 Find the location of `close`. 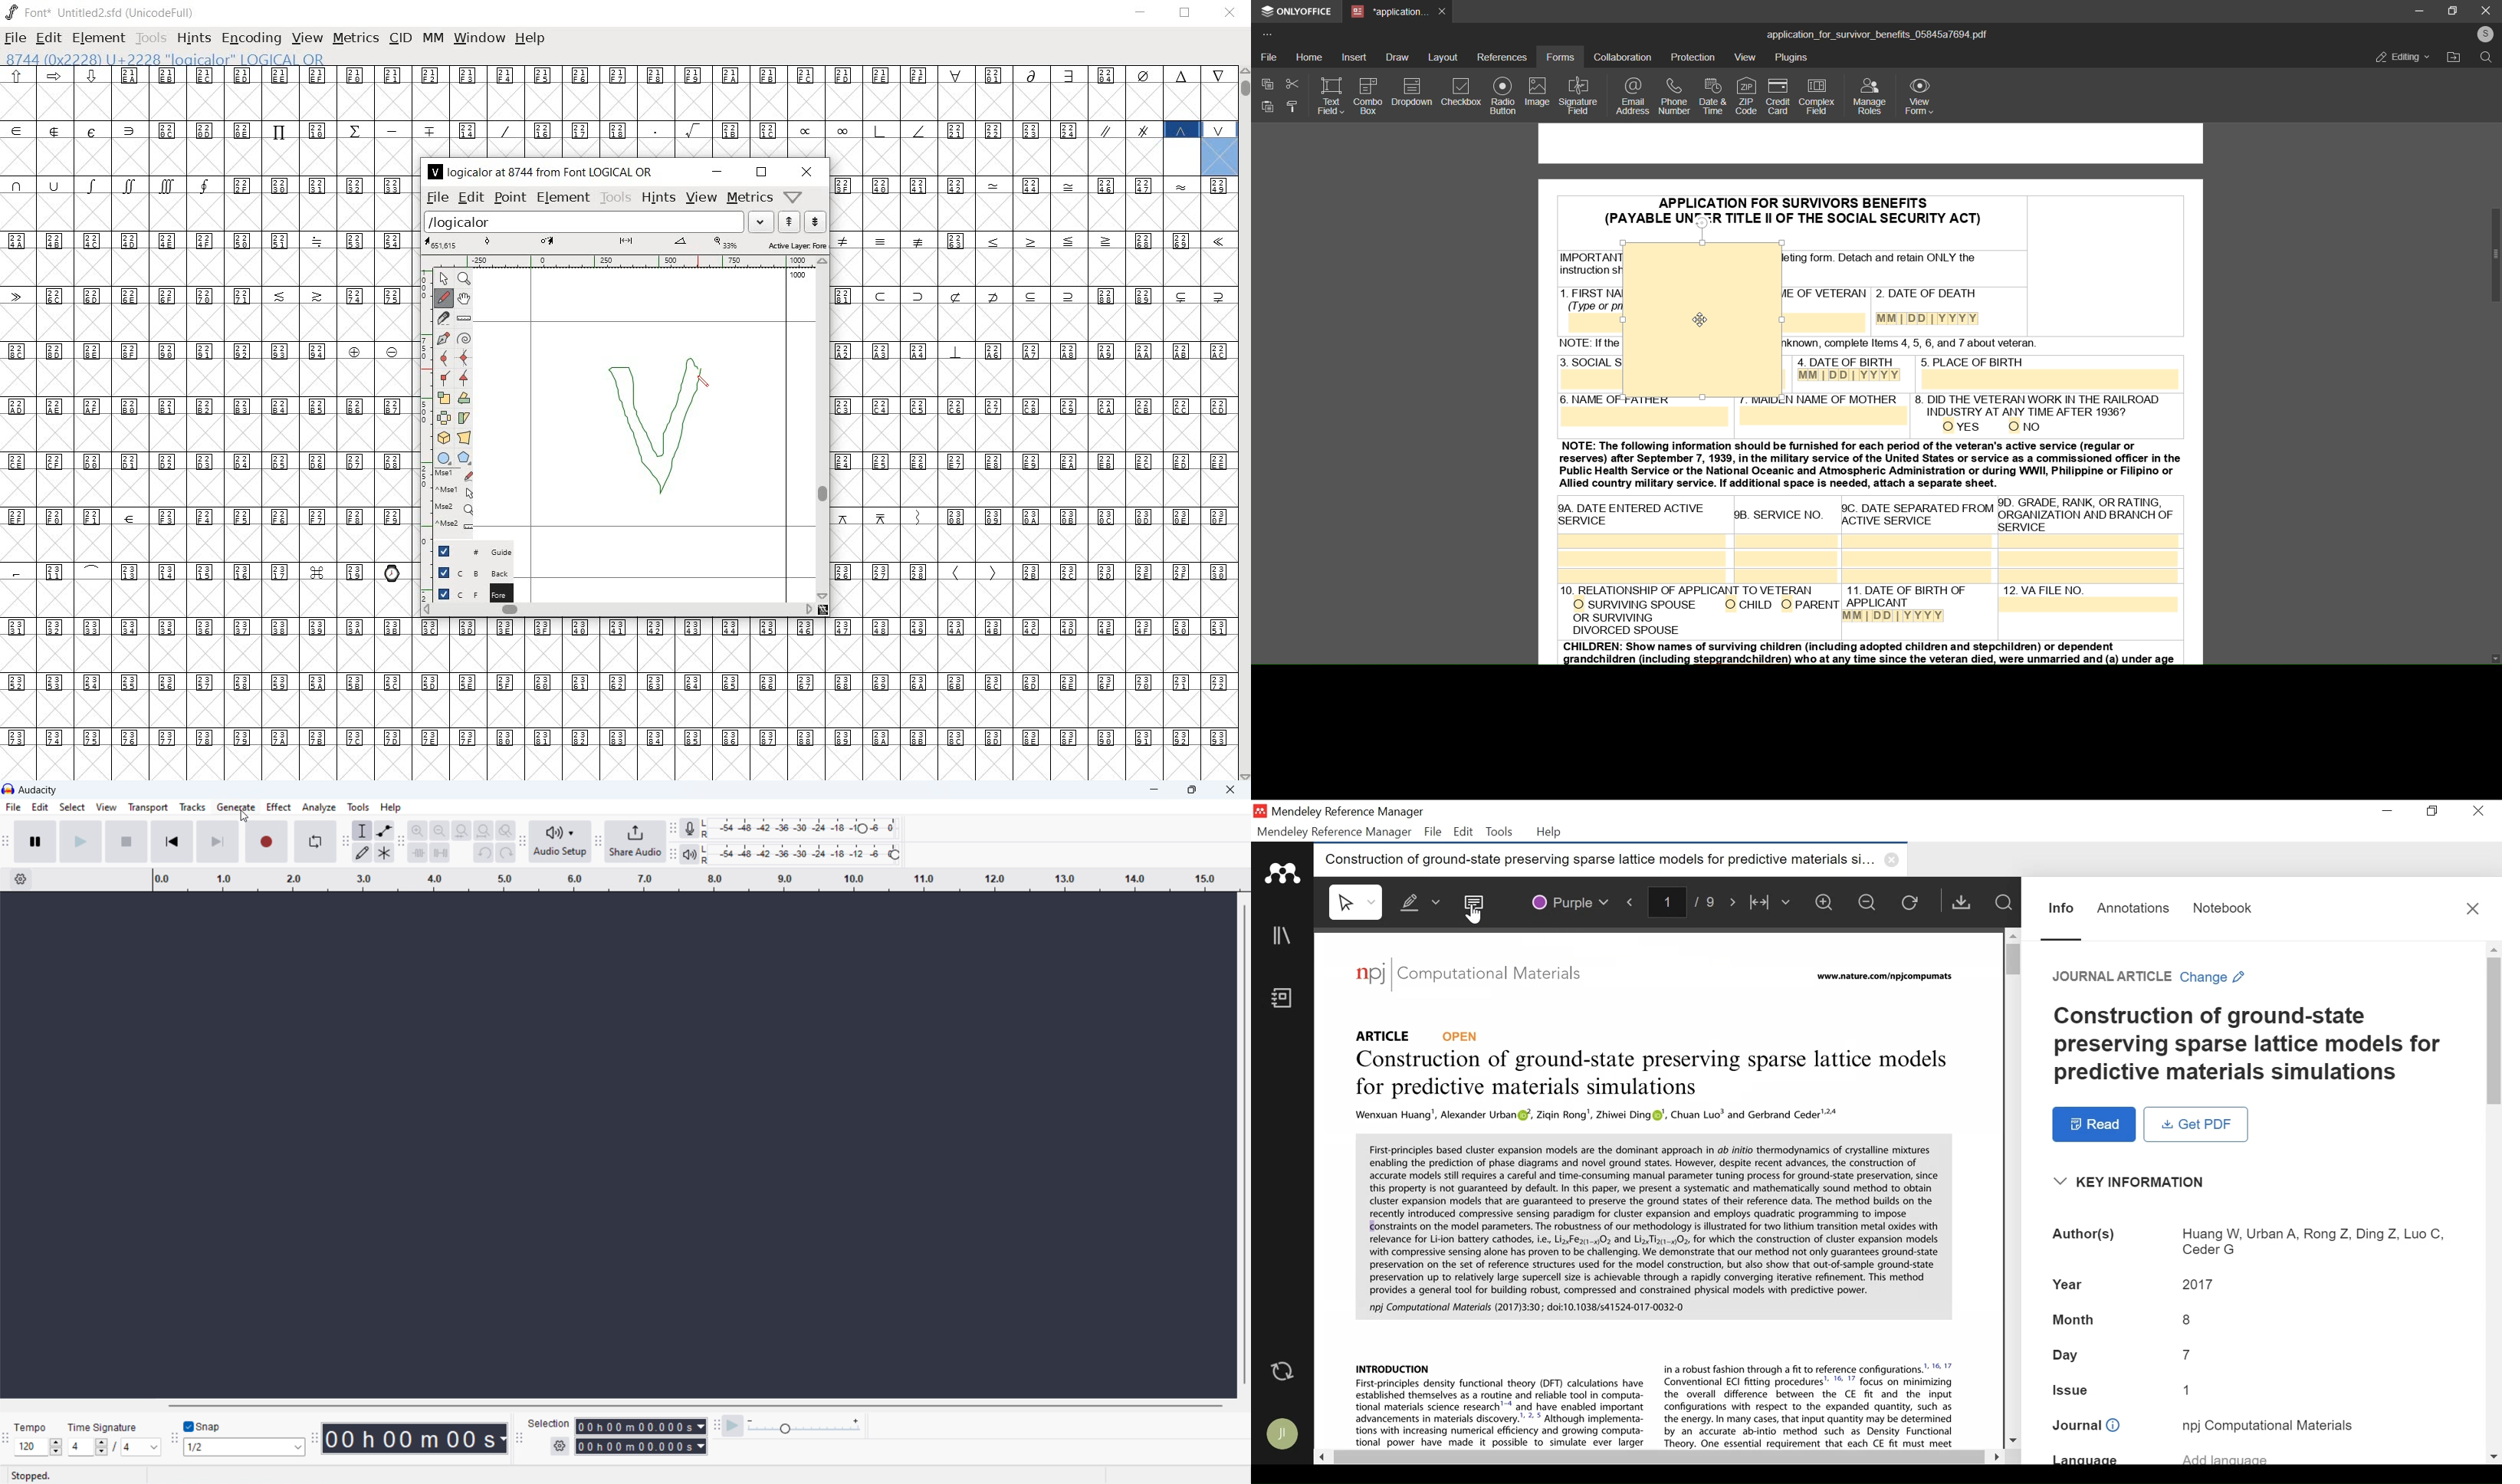

close is located at coordinates (806, 173).